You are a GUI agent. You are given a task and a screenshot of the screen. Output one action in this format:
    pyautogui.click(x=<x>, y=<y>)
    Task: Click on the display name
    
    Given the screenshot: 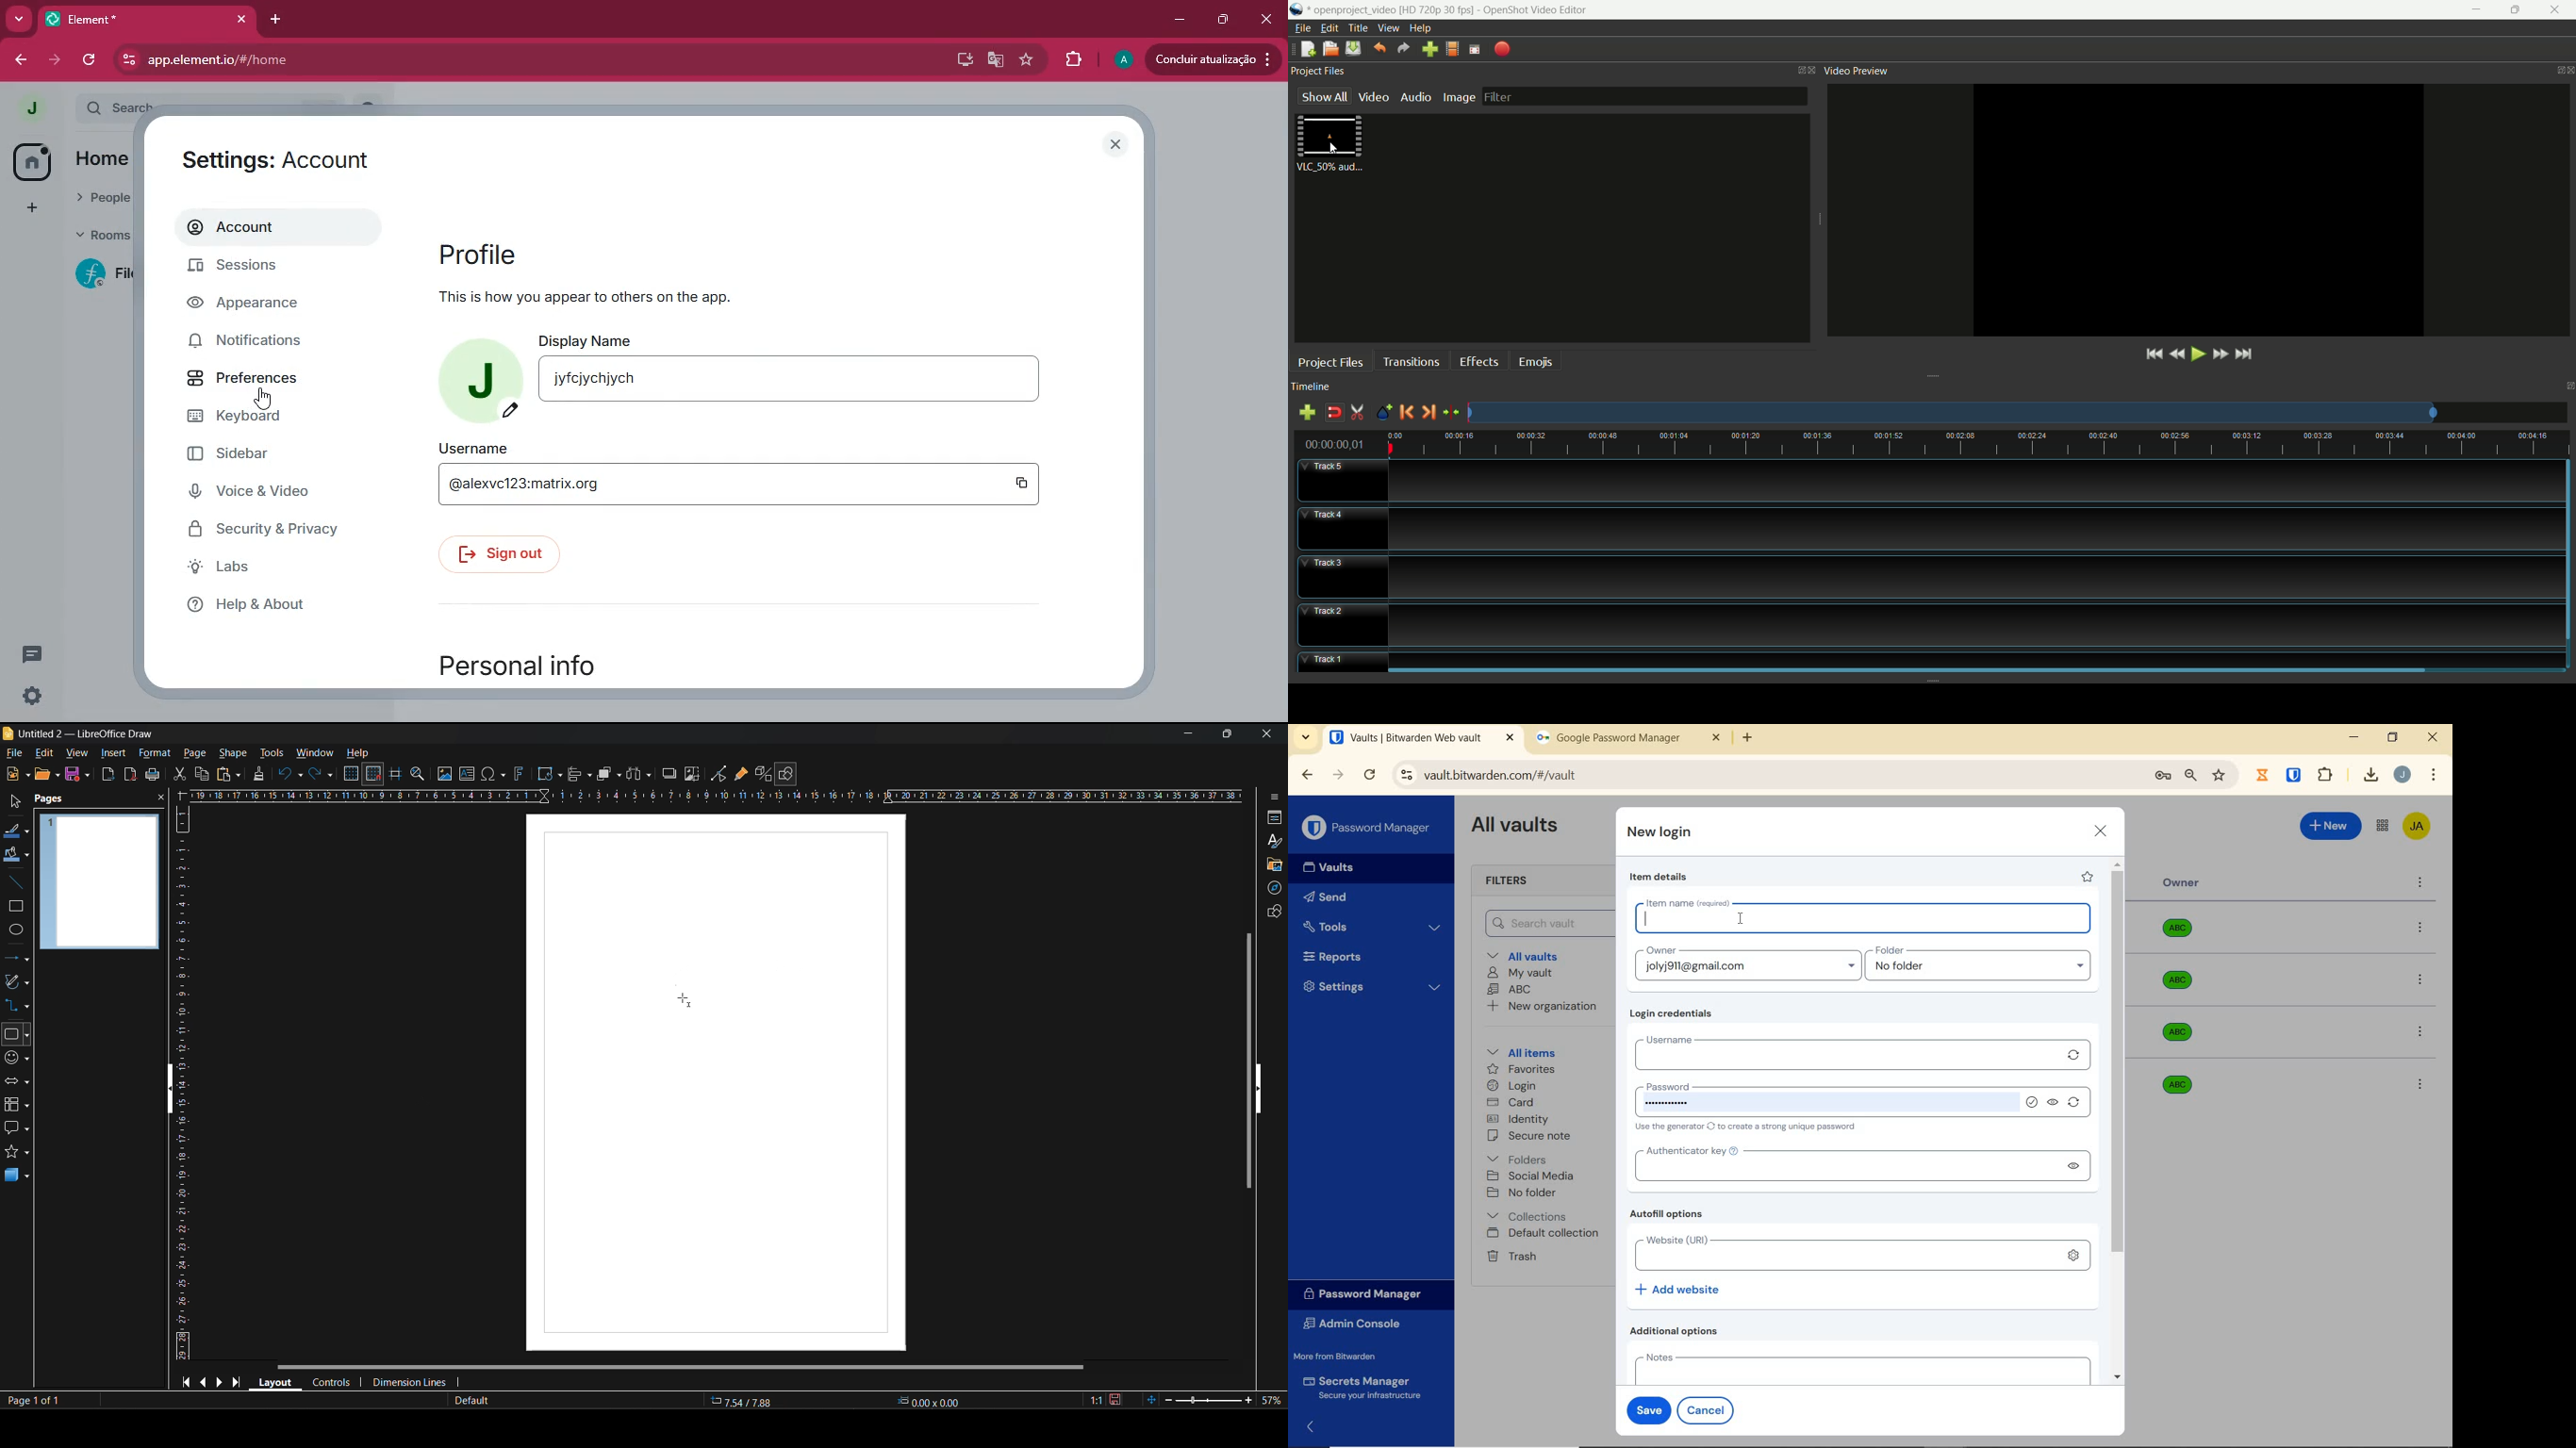 What is the action you would take?
    pyautogui.click(x=594, y=339)
    